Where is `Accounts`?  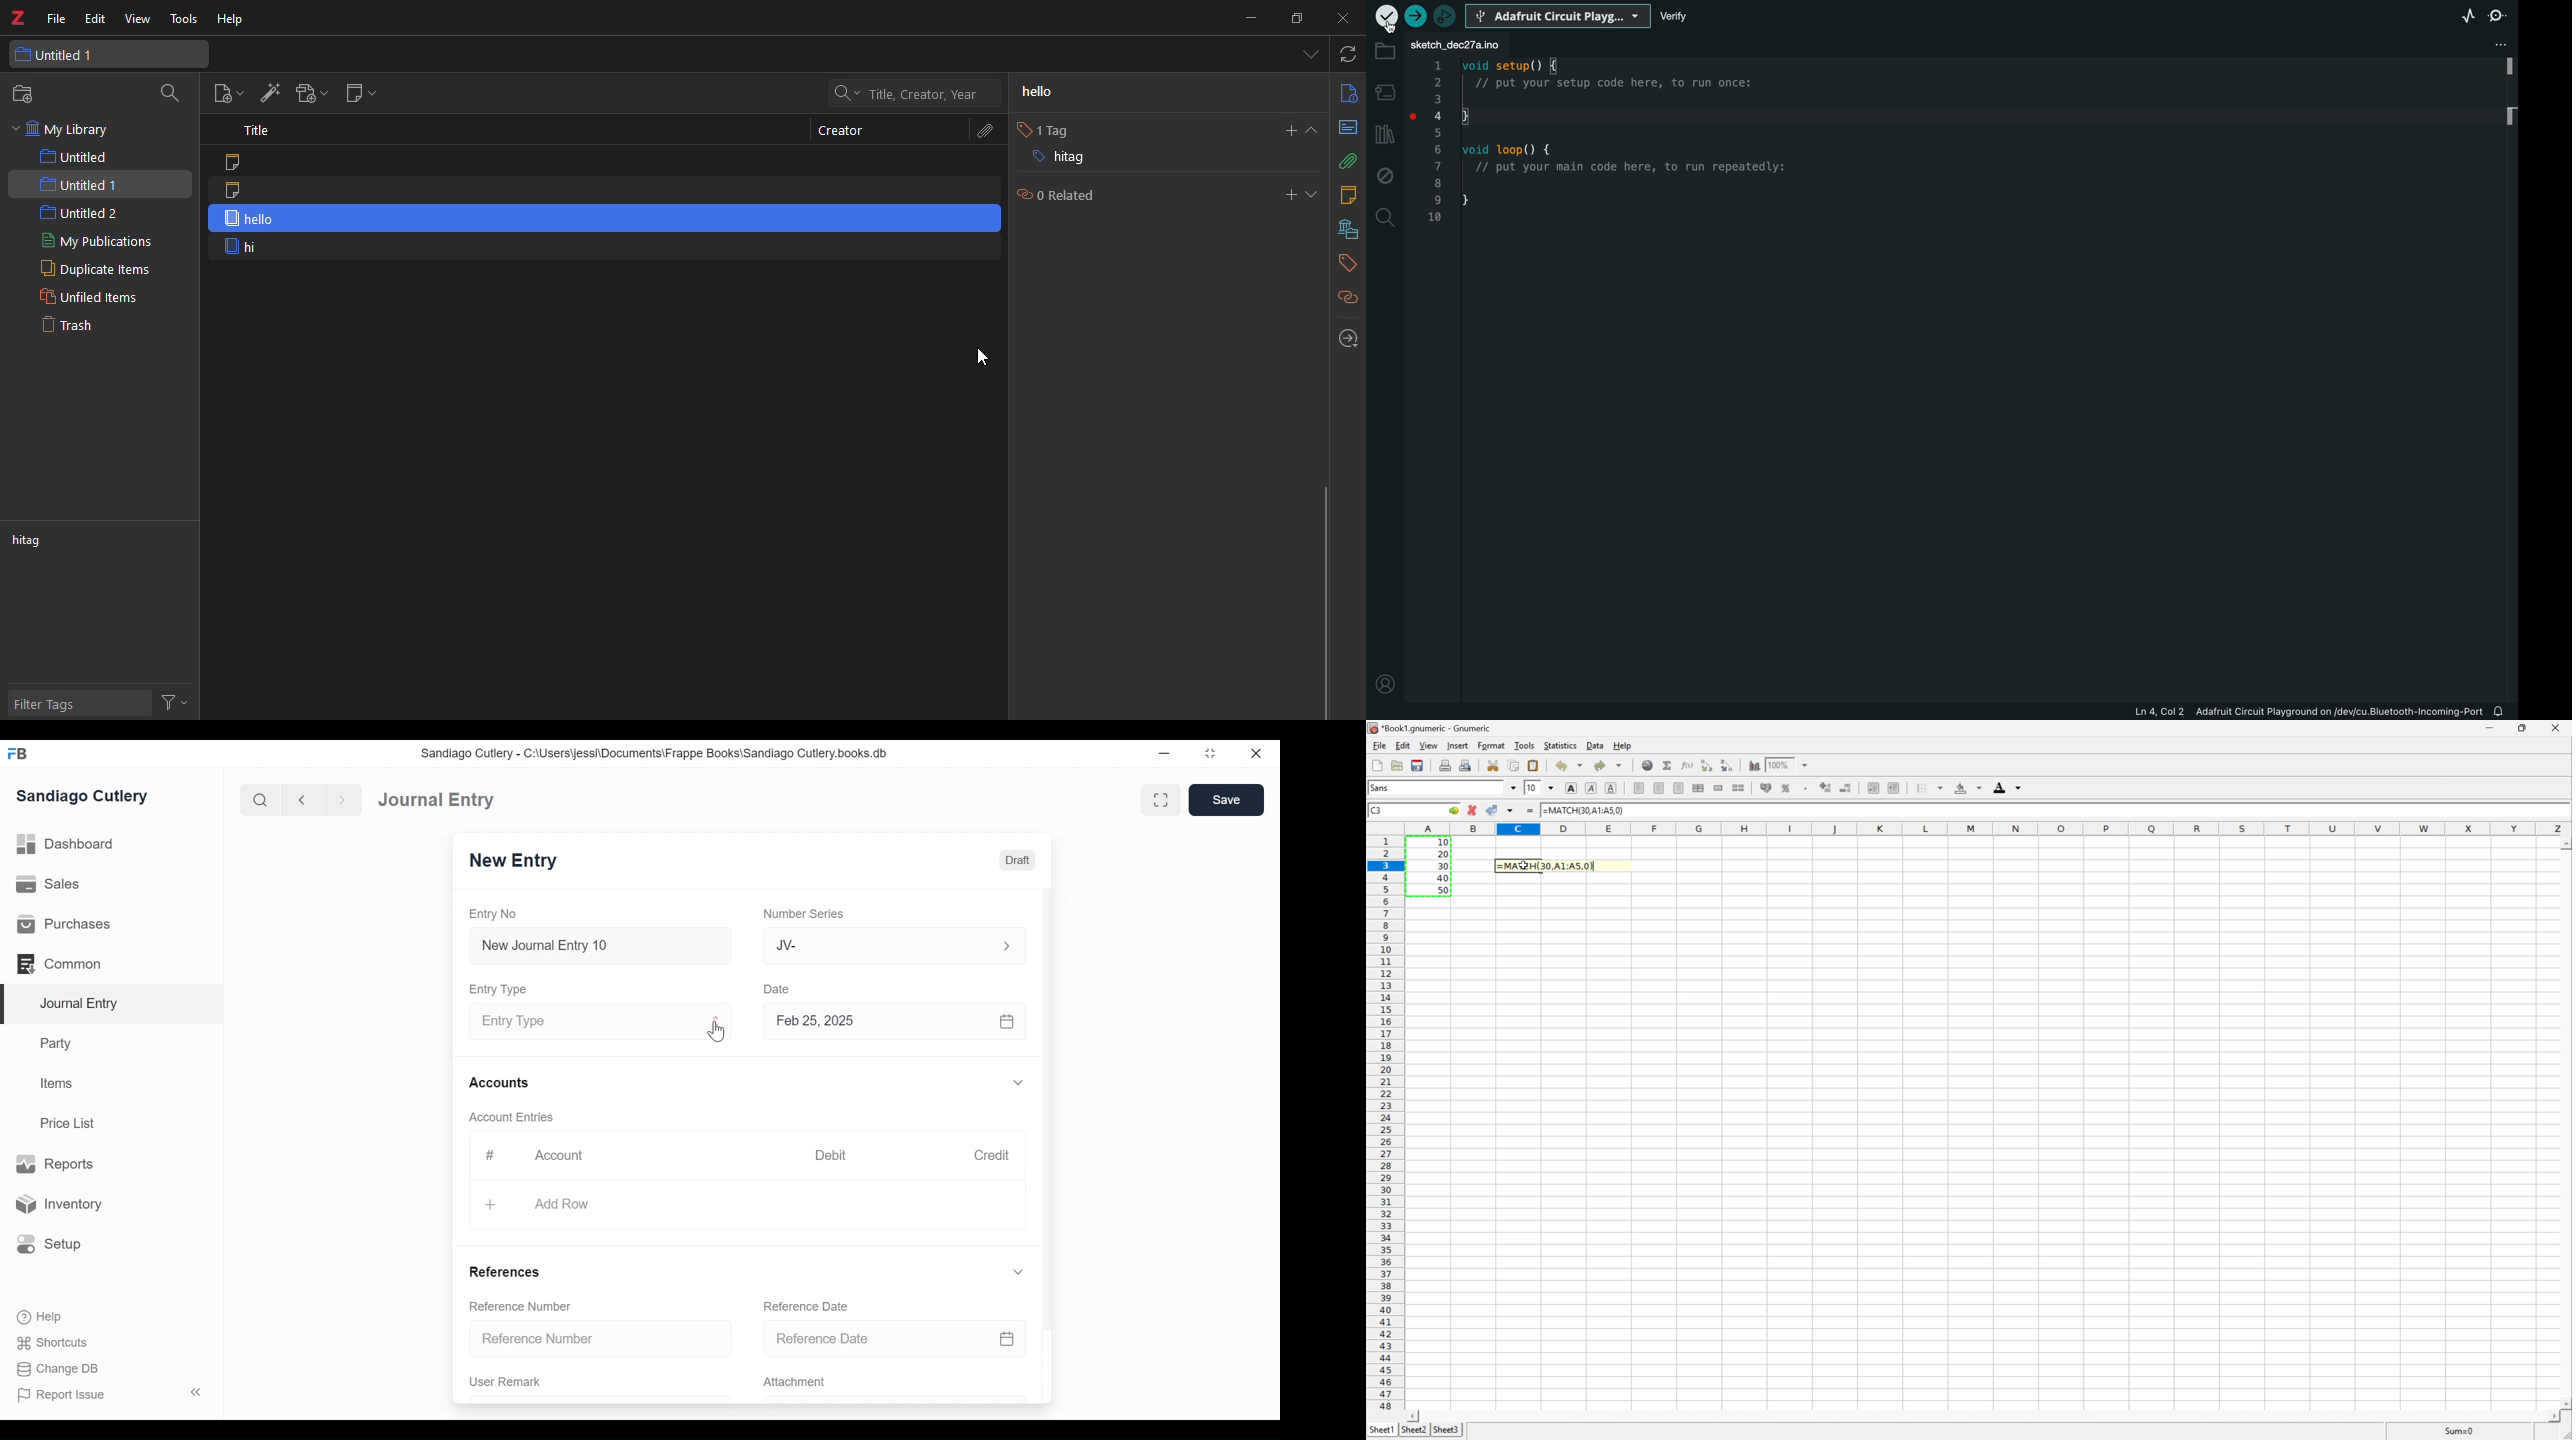 Accounts is located at coordinates (501, 1083).